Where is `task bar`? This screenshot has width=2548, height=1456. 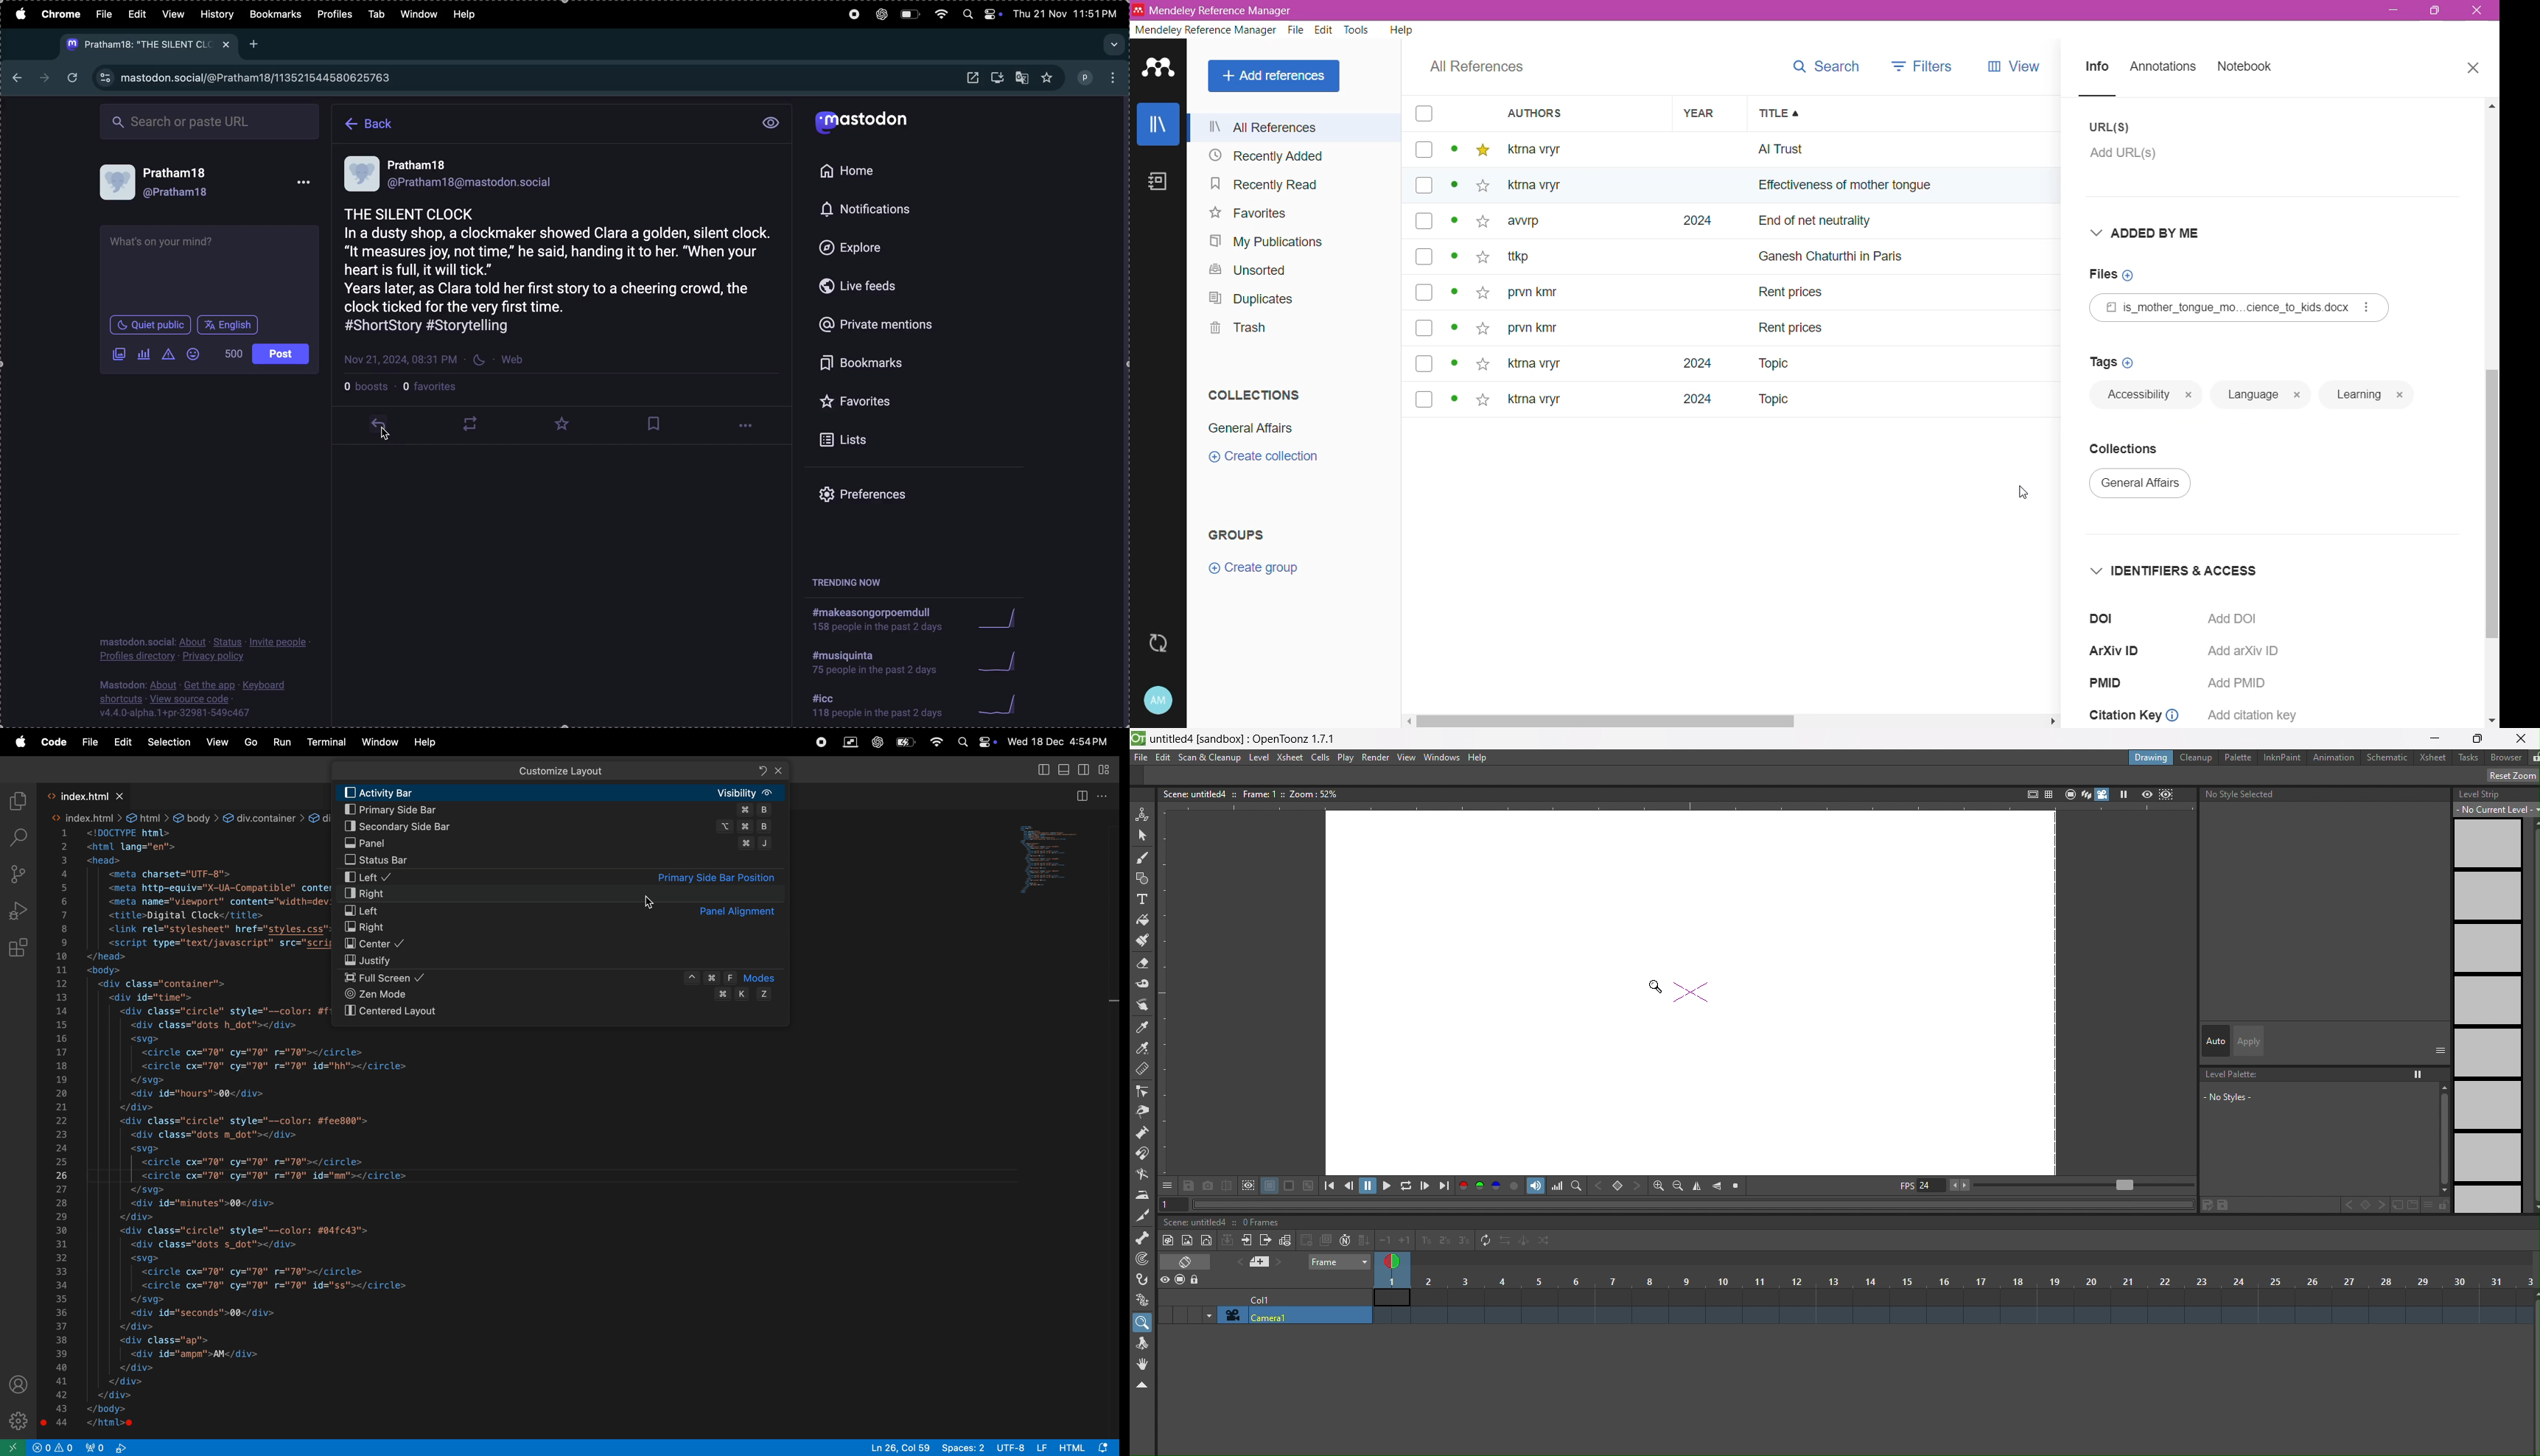 task bar is located at coordinates (1728, 720).